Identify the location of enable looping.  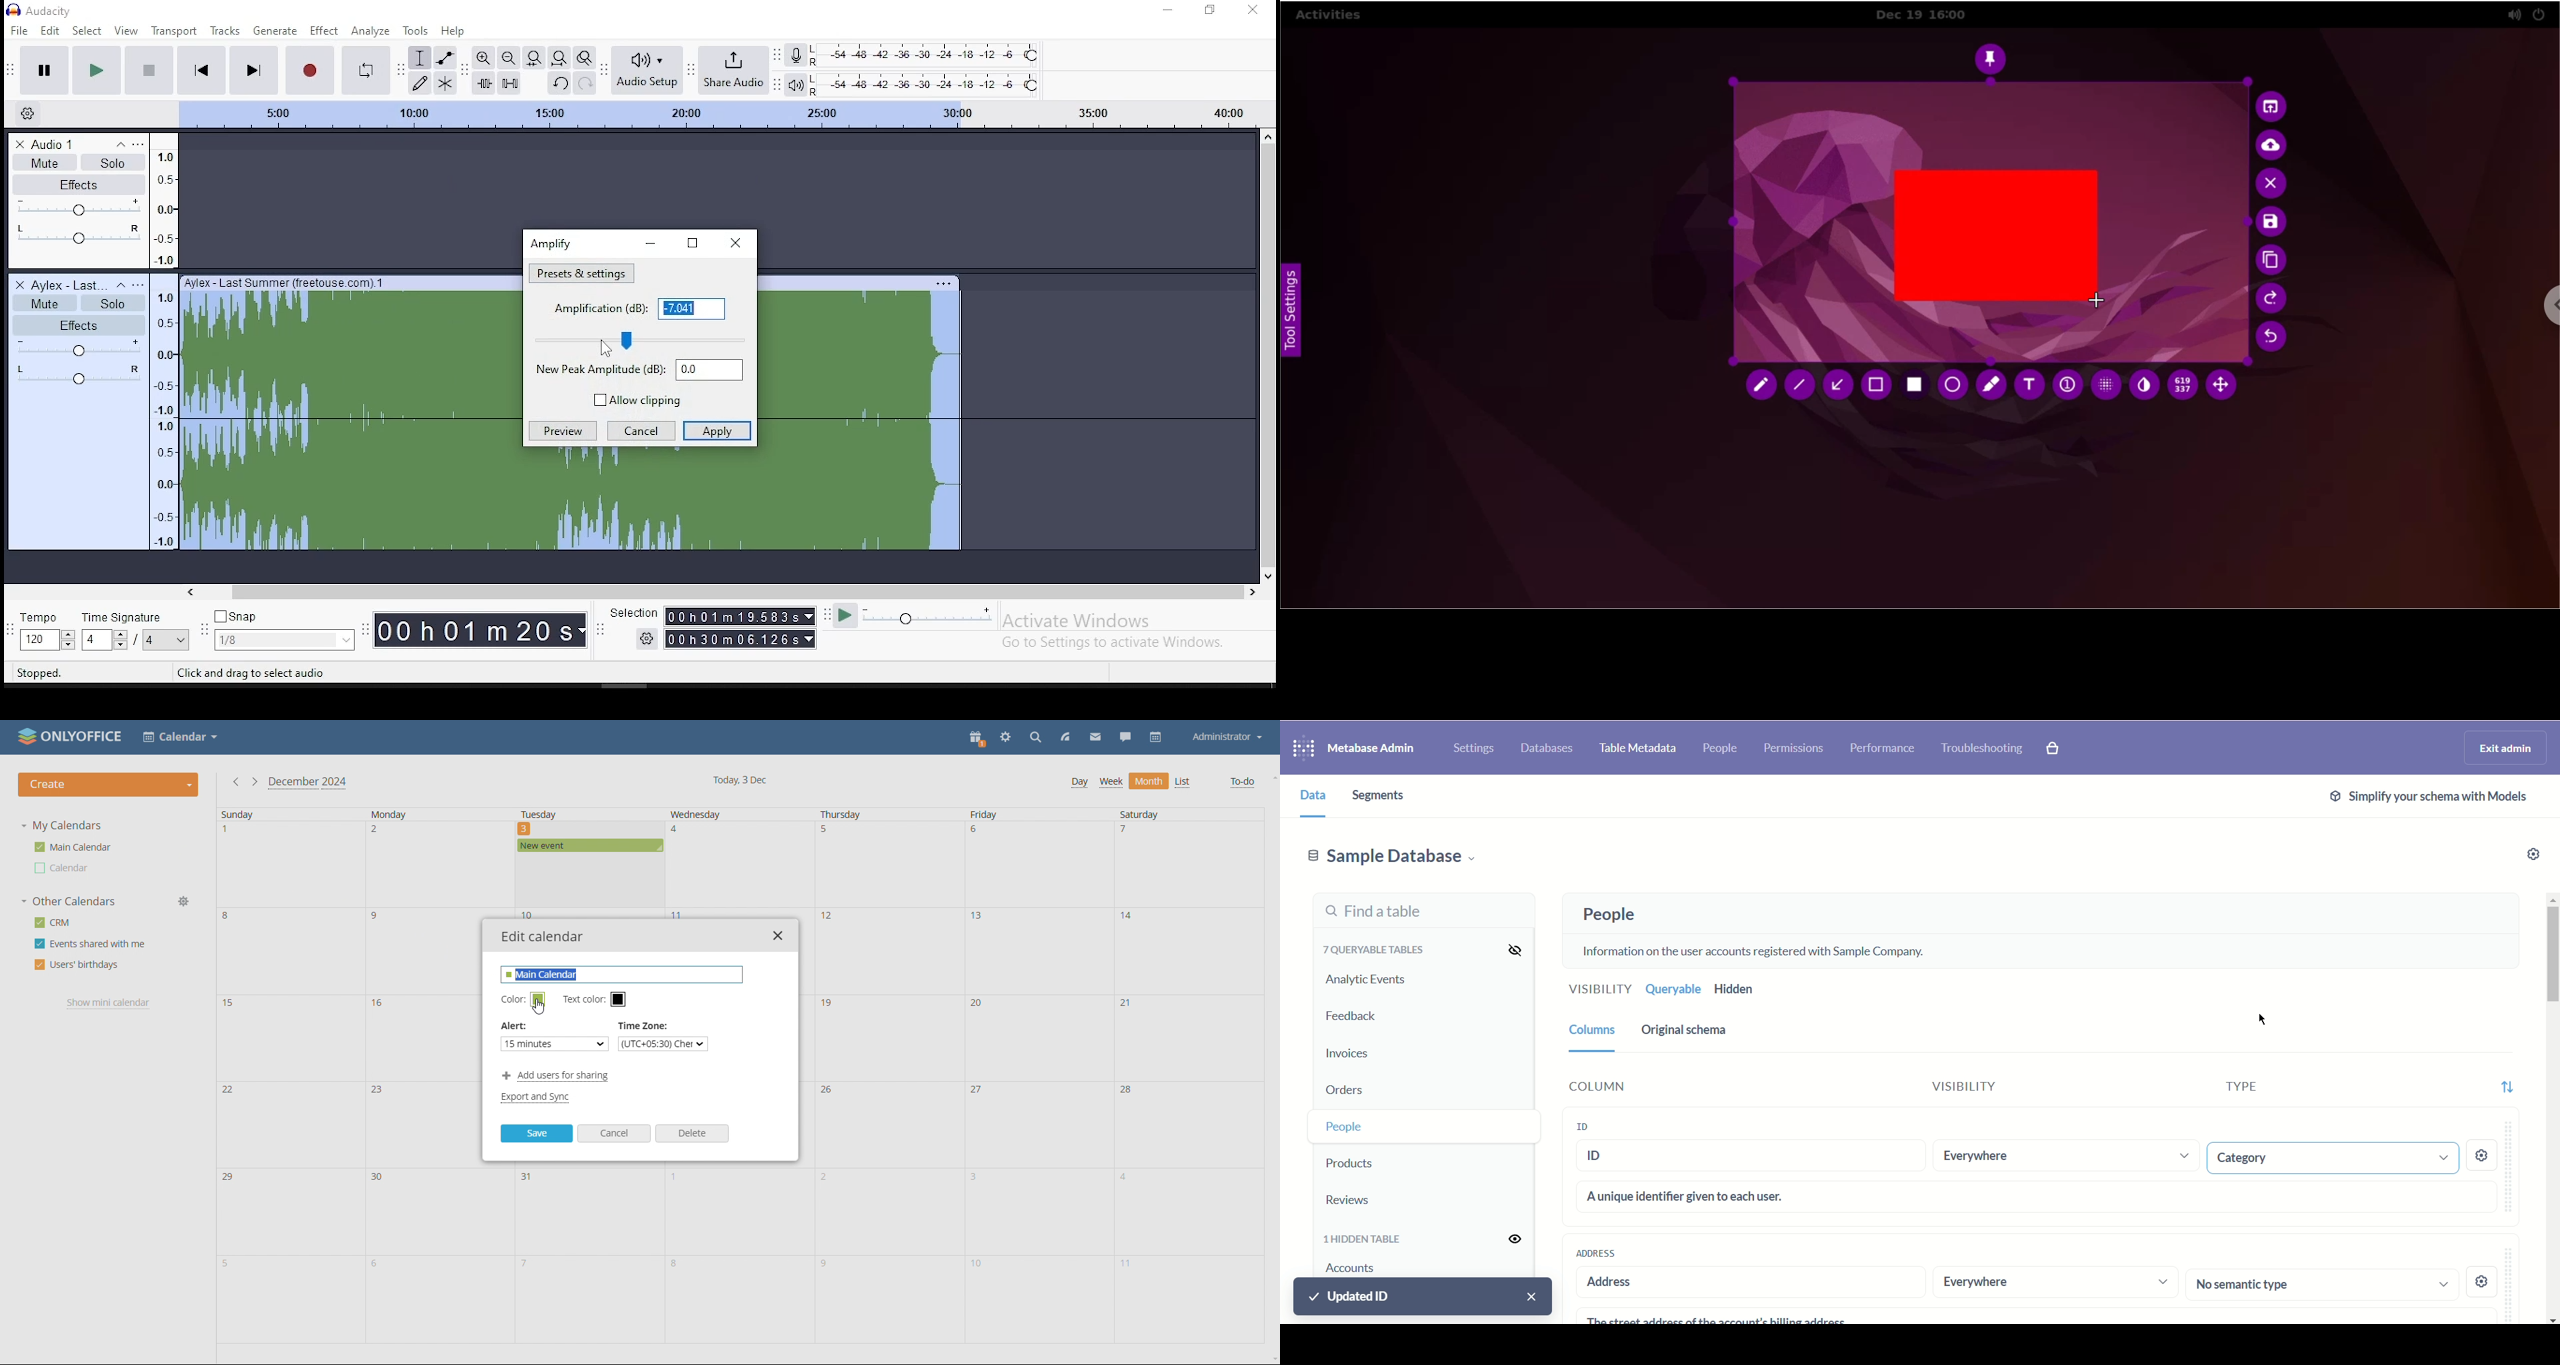
(364, 71).